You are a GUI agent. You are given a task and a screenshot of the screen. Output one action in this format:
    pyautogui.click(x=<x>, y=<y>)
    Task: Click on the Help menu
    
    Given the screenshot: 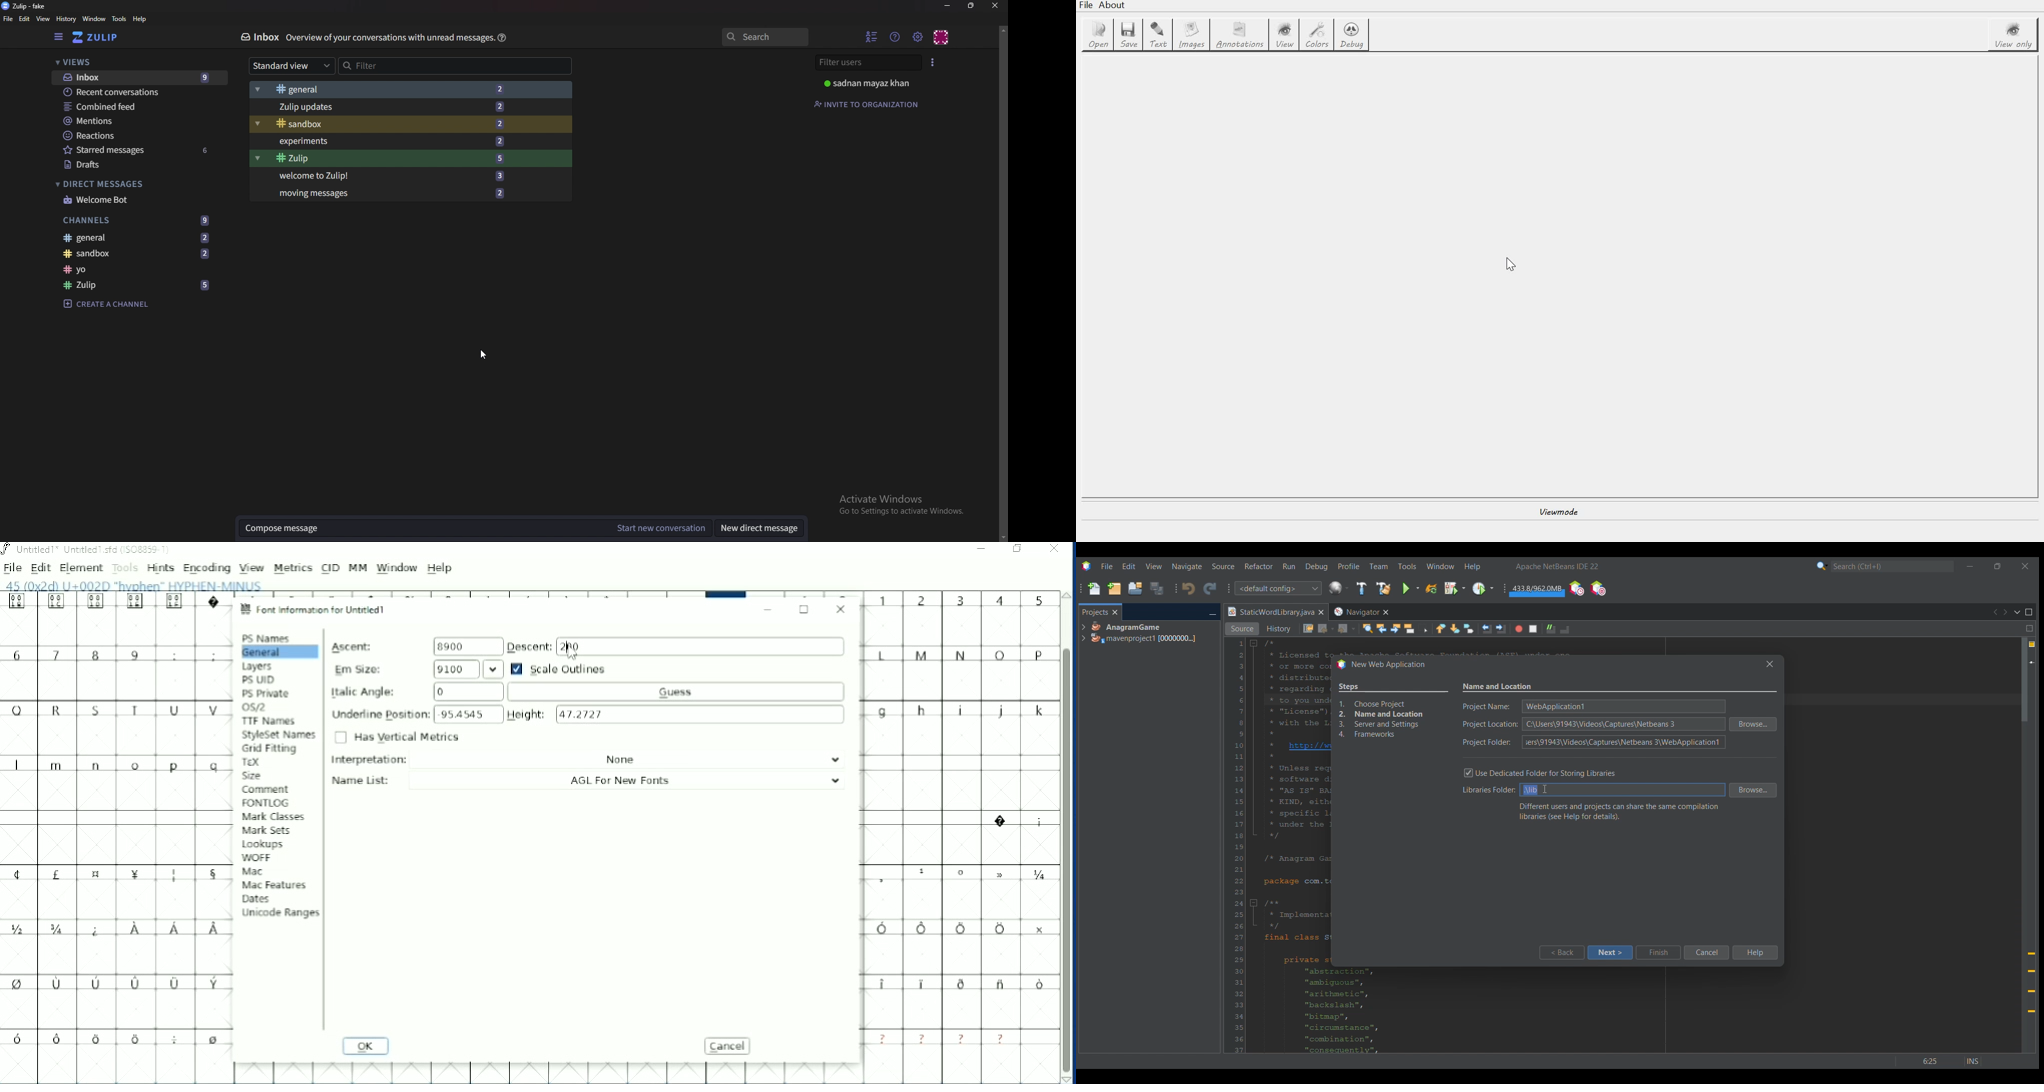 What is the action you would take?
    pyautogui.click(x=894, y=37)
    